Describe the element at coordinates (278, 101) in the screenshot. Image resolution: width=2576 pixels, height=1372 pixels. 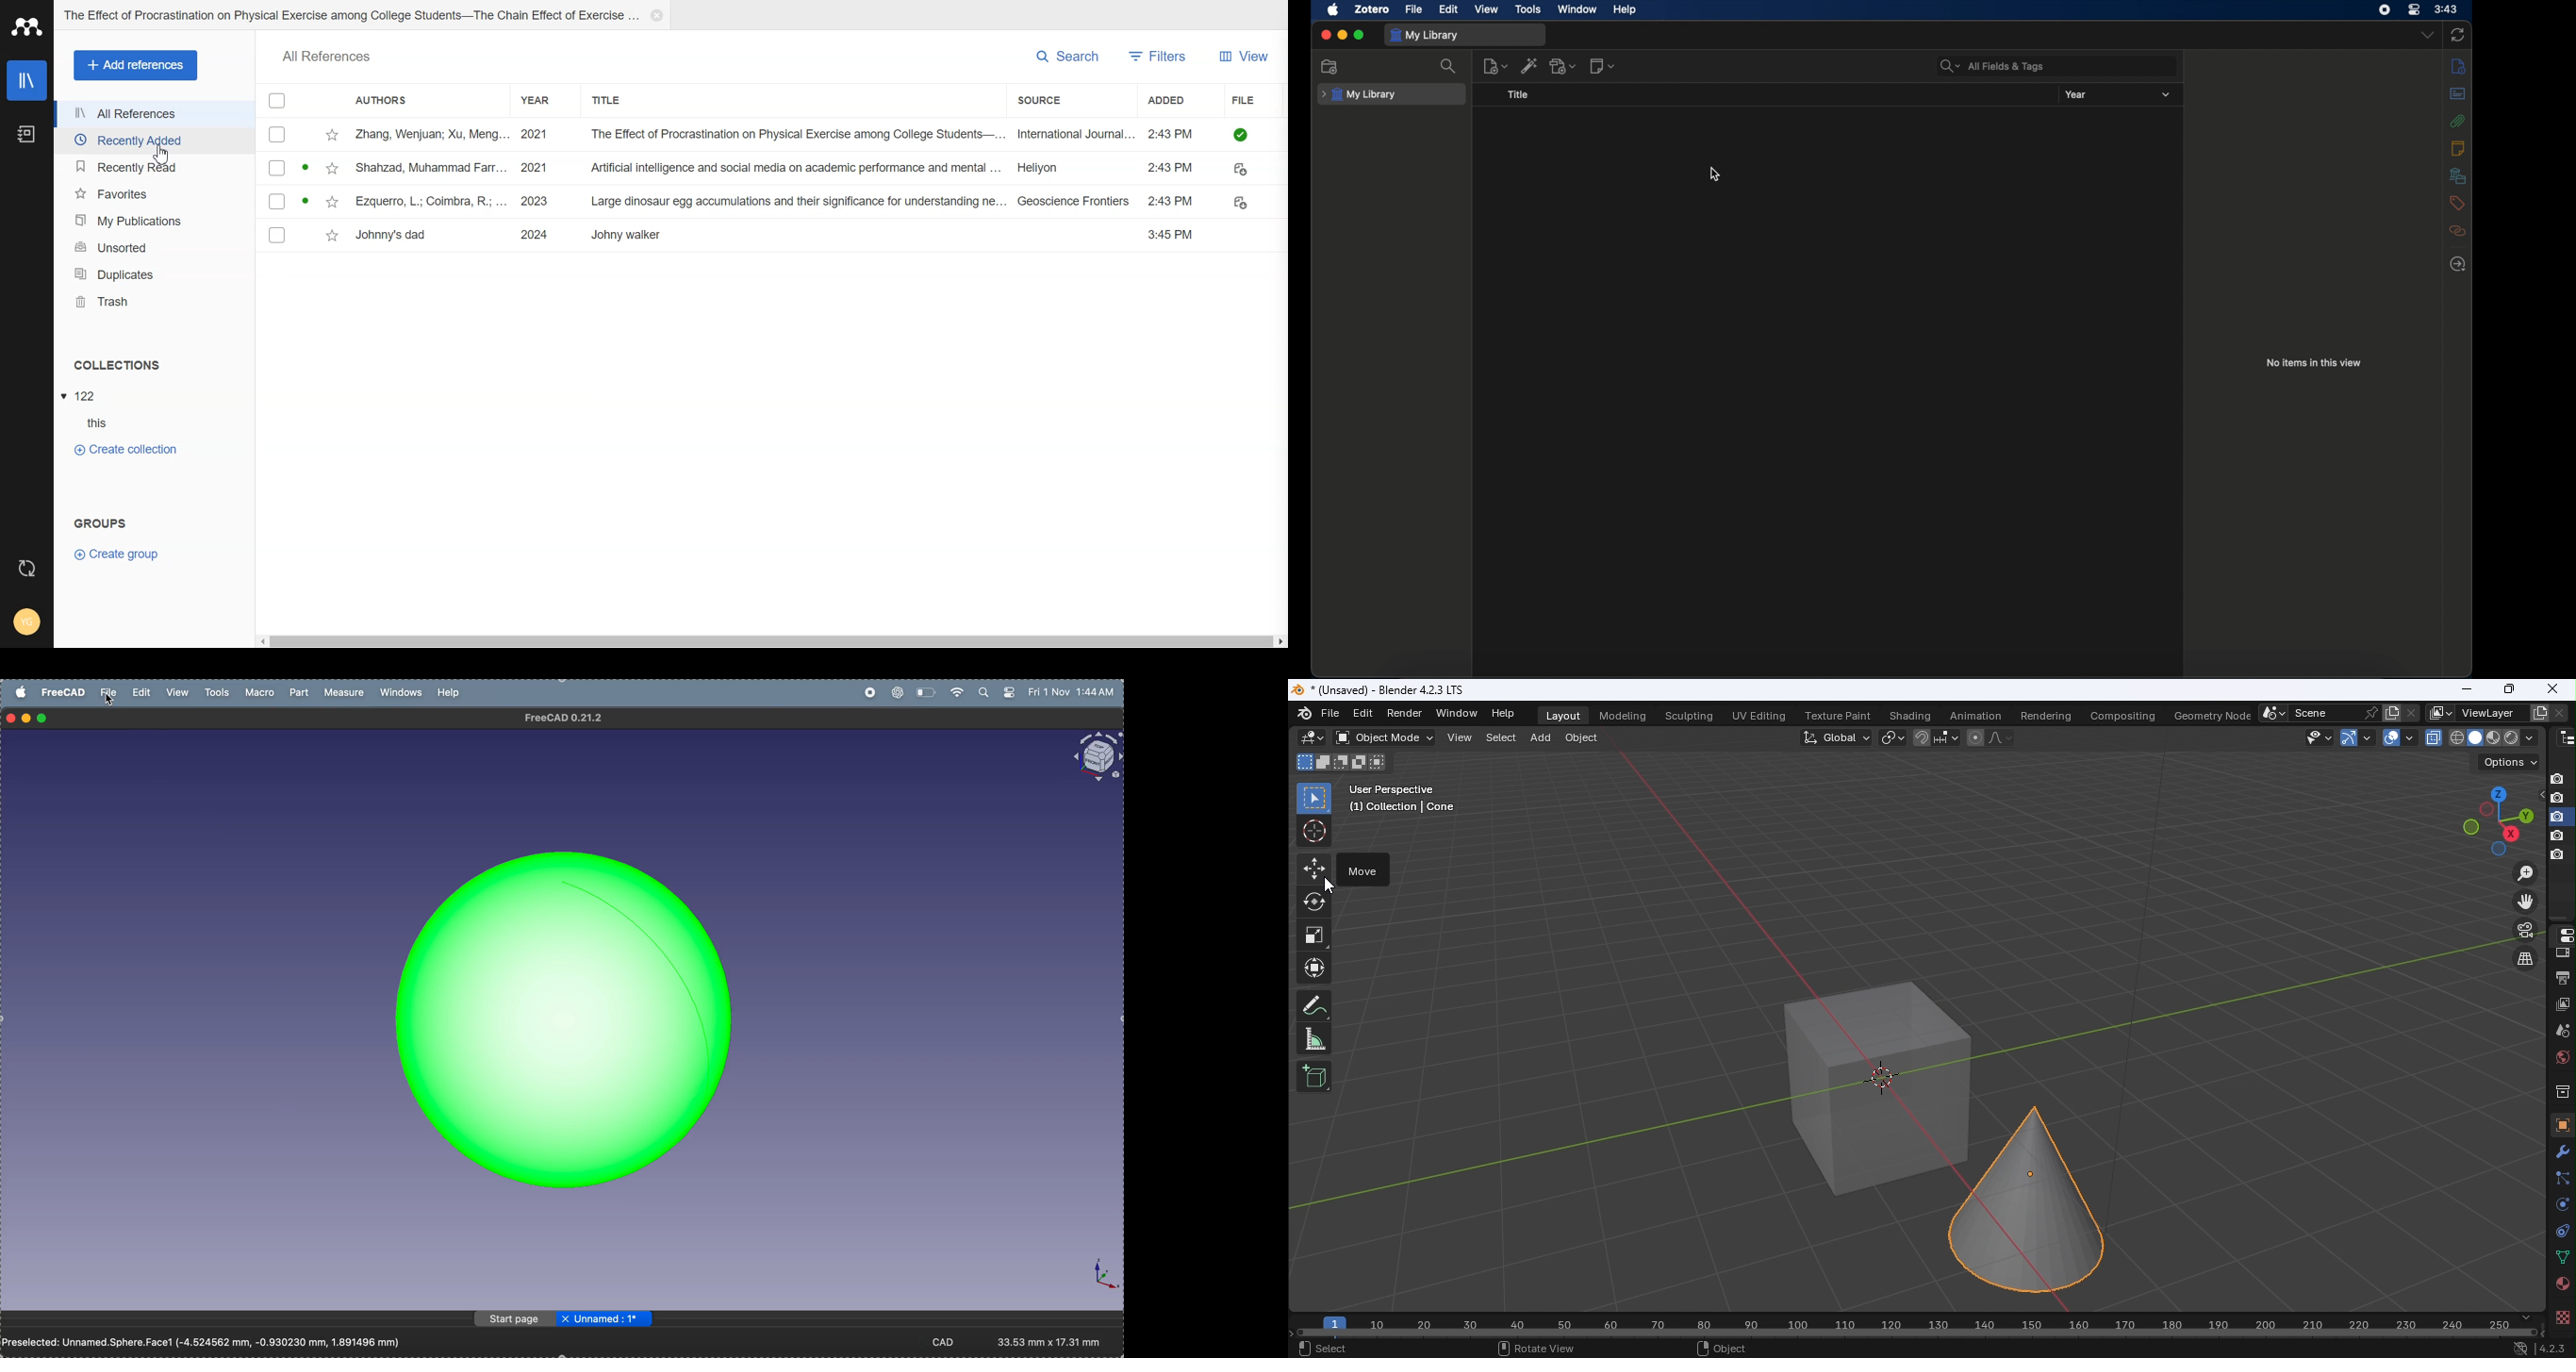
I see `Checked` at that location.